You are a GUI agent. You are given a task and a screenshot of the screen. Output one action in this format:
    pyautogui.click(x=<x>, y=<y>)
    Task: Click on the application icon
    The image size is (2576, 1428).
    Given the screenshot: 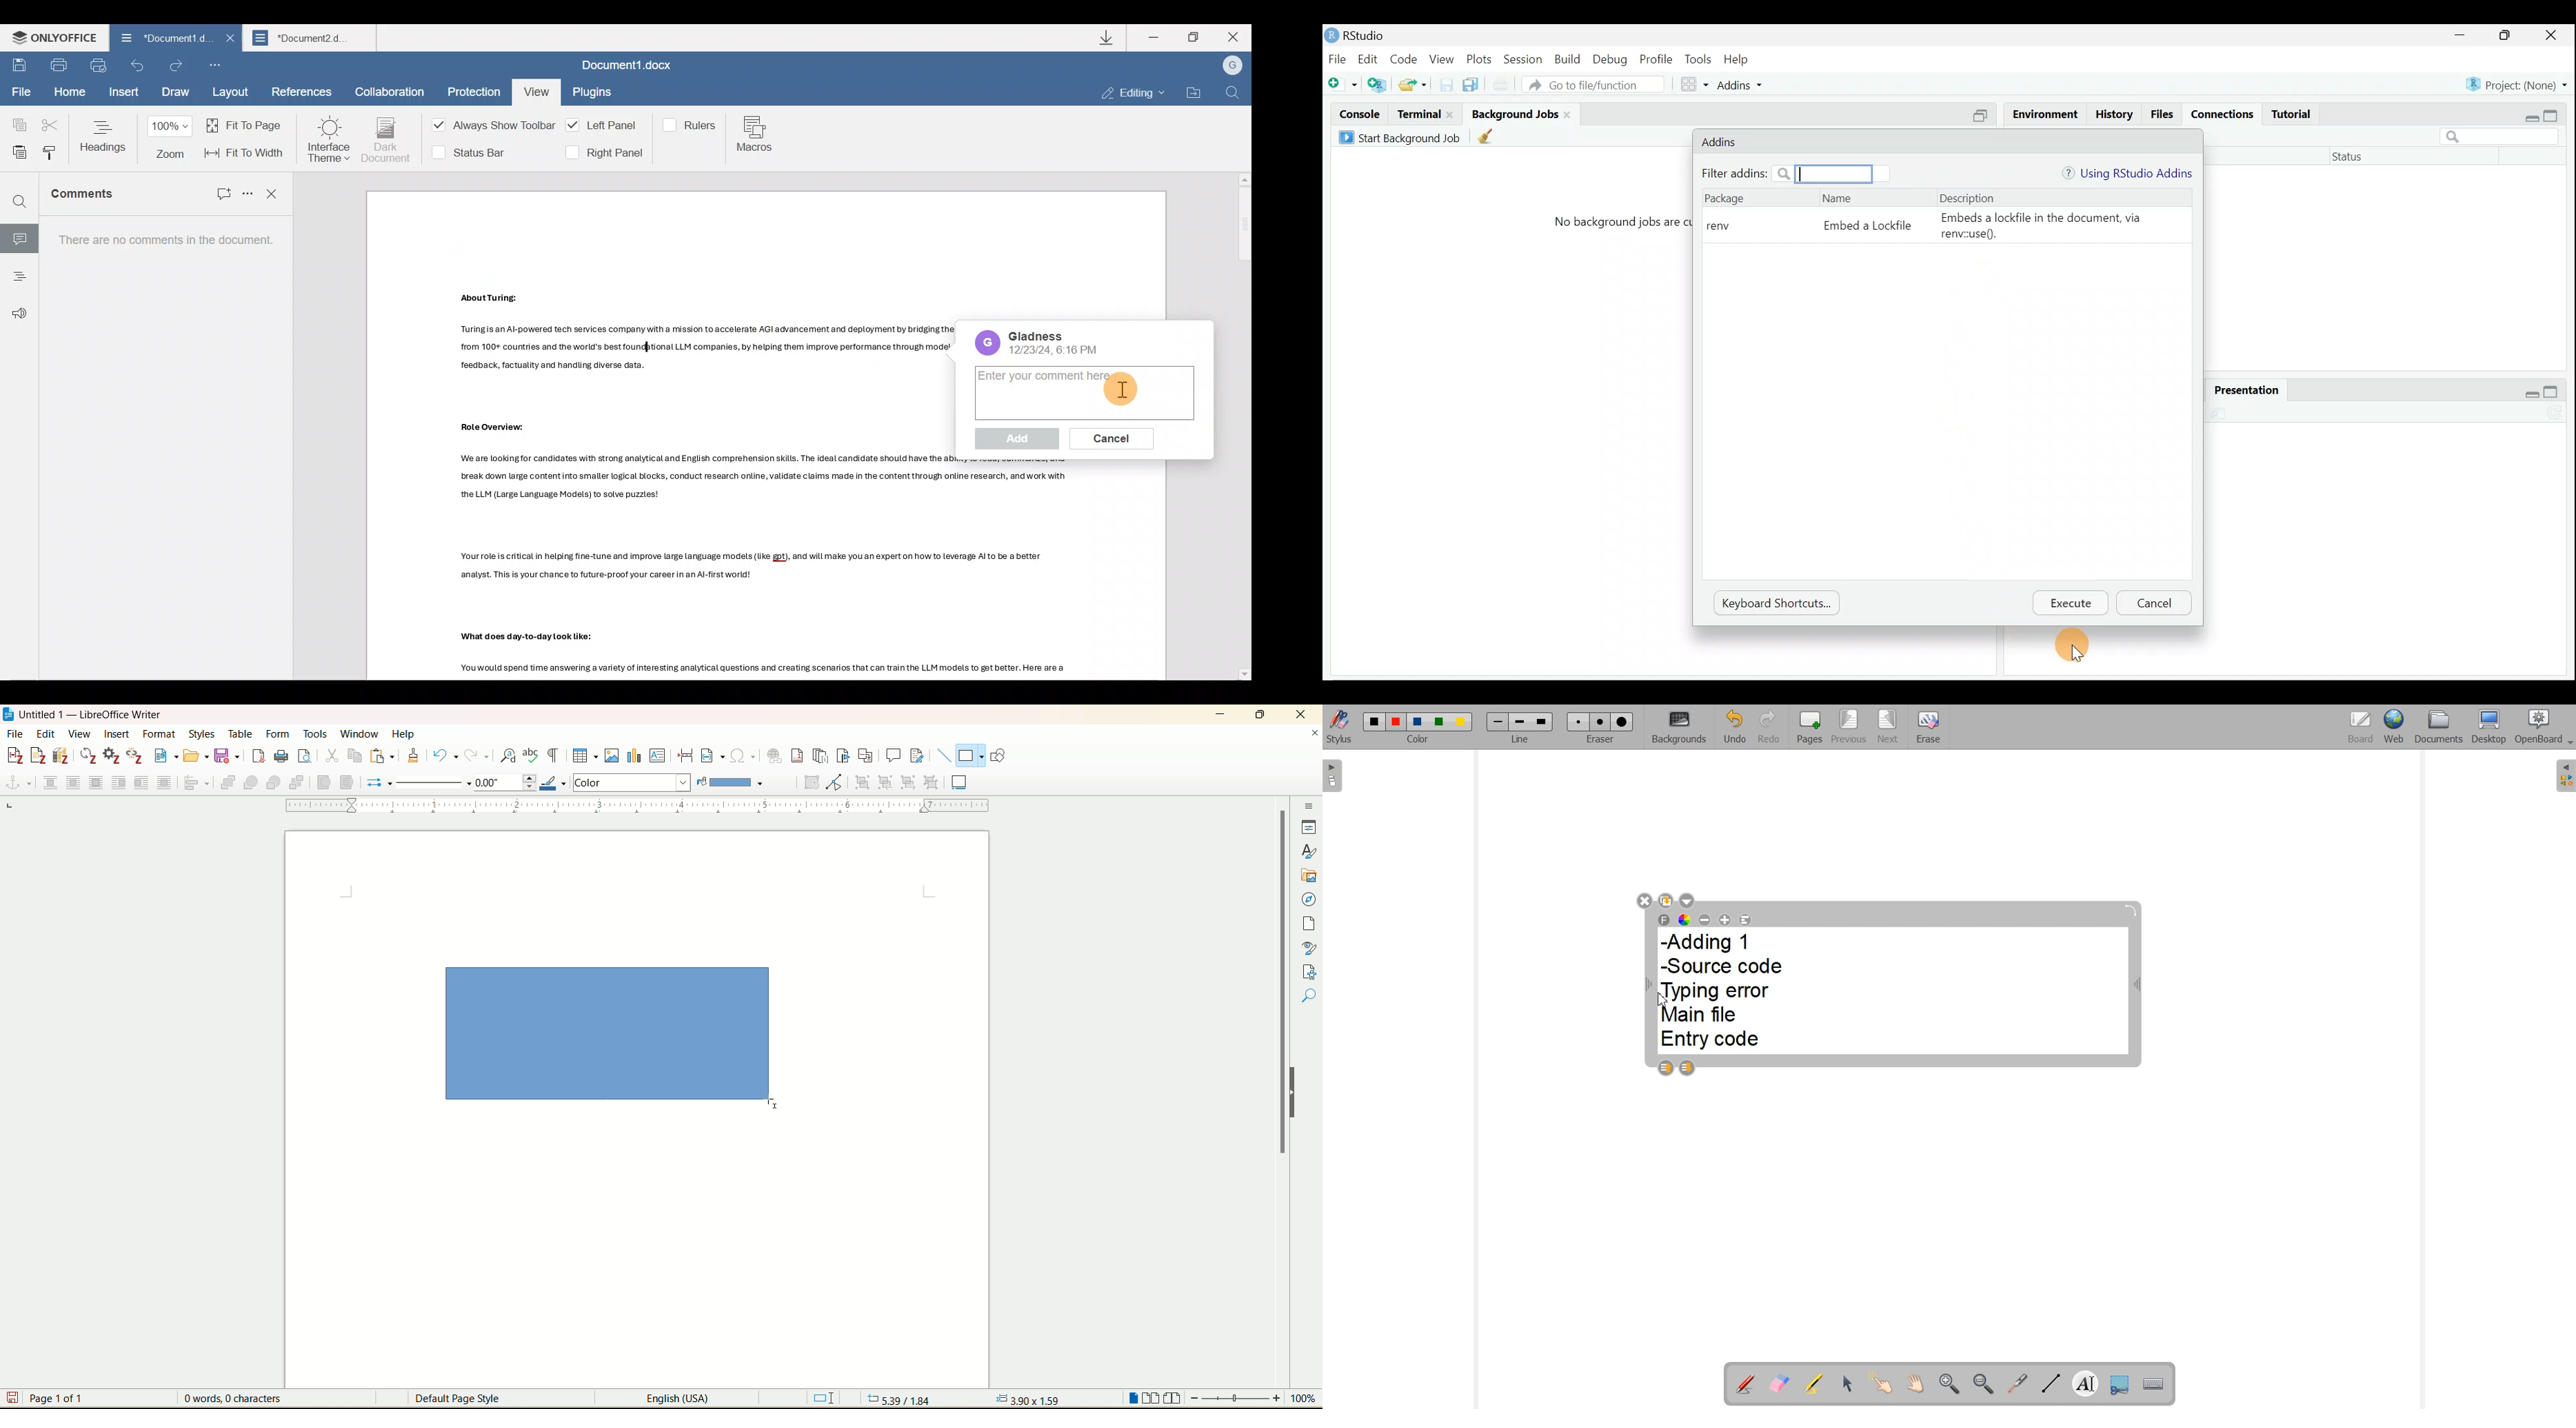 What is the action you would take?
    pyautogui.click(x=9, y=713)
    